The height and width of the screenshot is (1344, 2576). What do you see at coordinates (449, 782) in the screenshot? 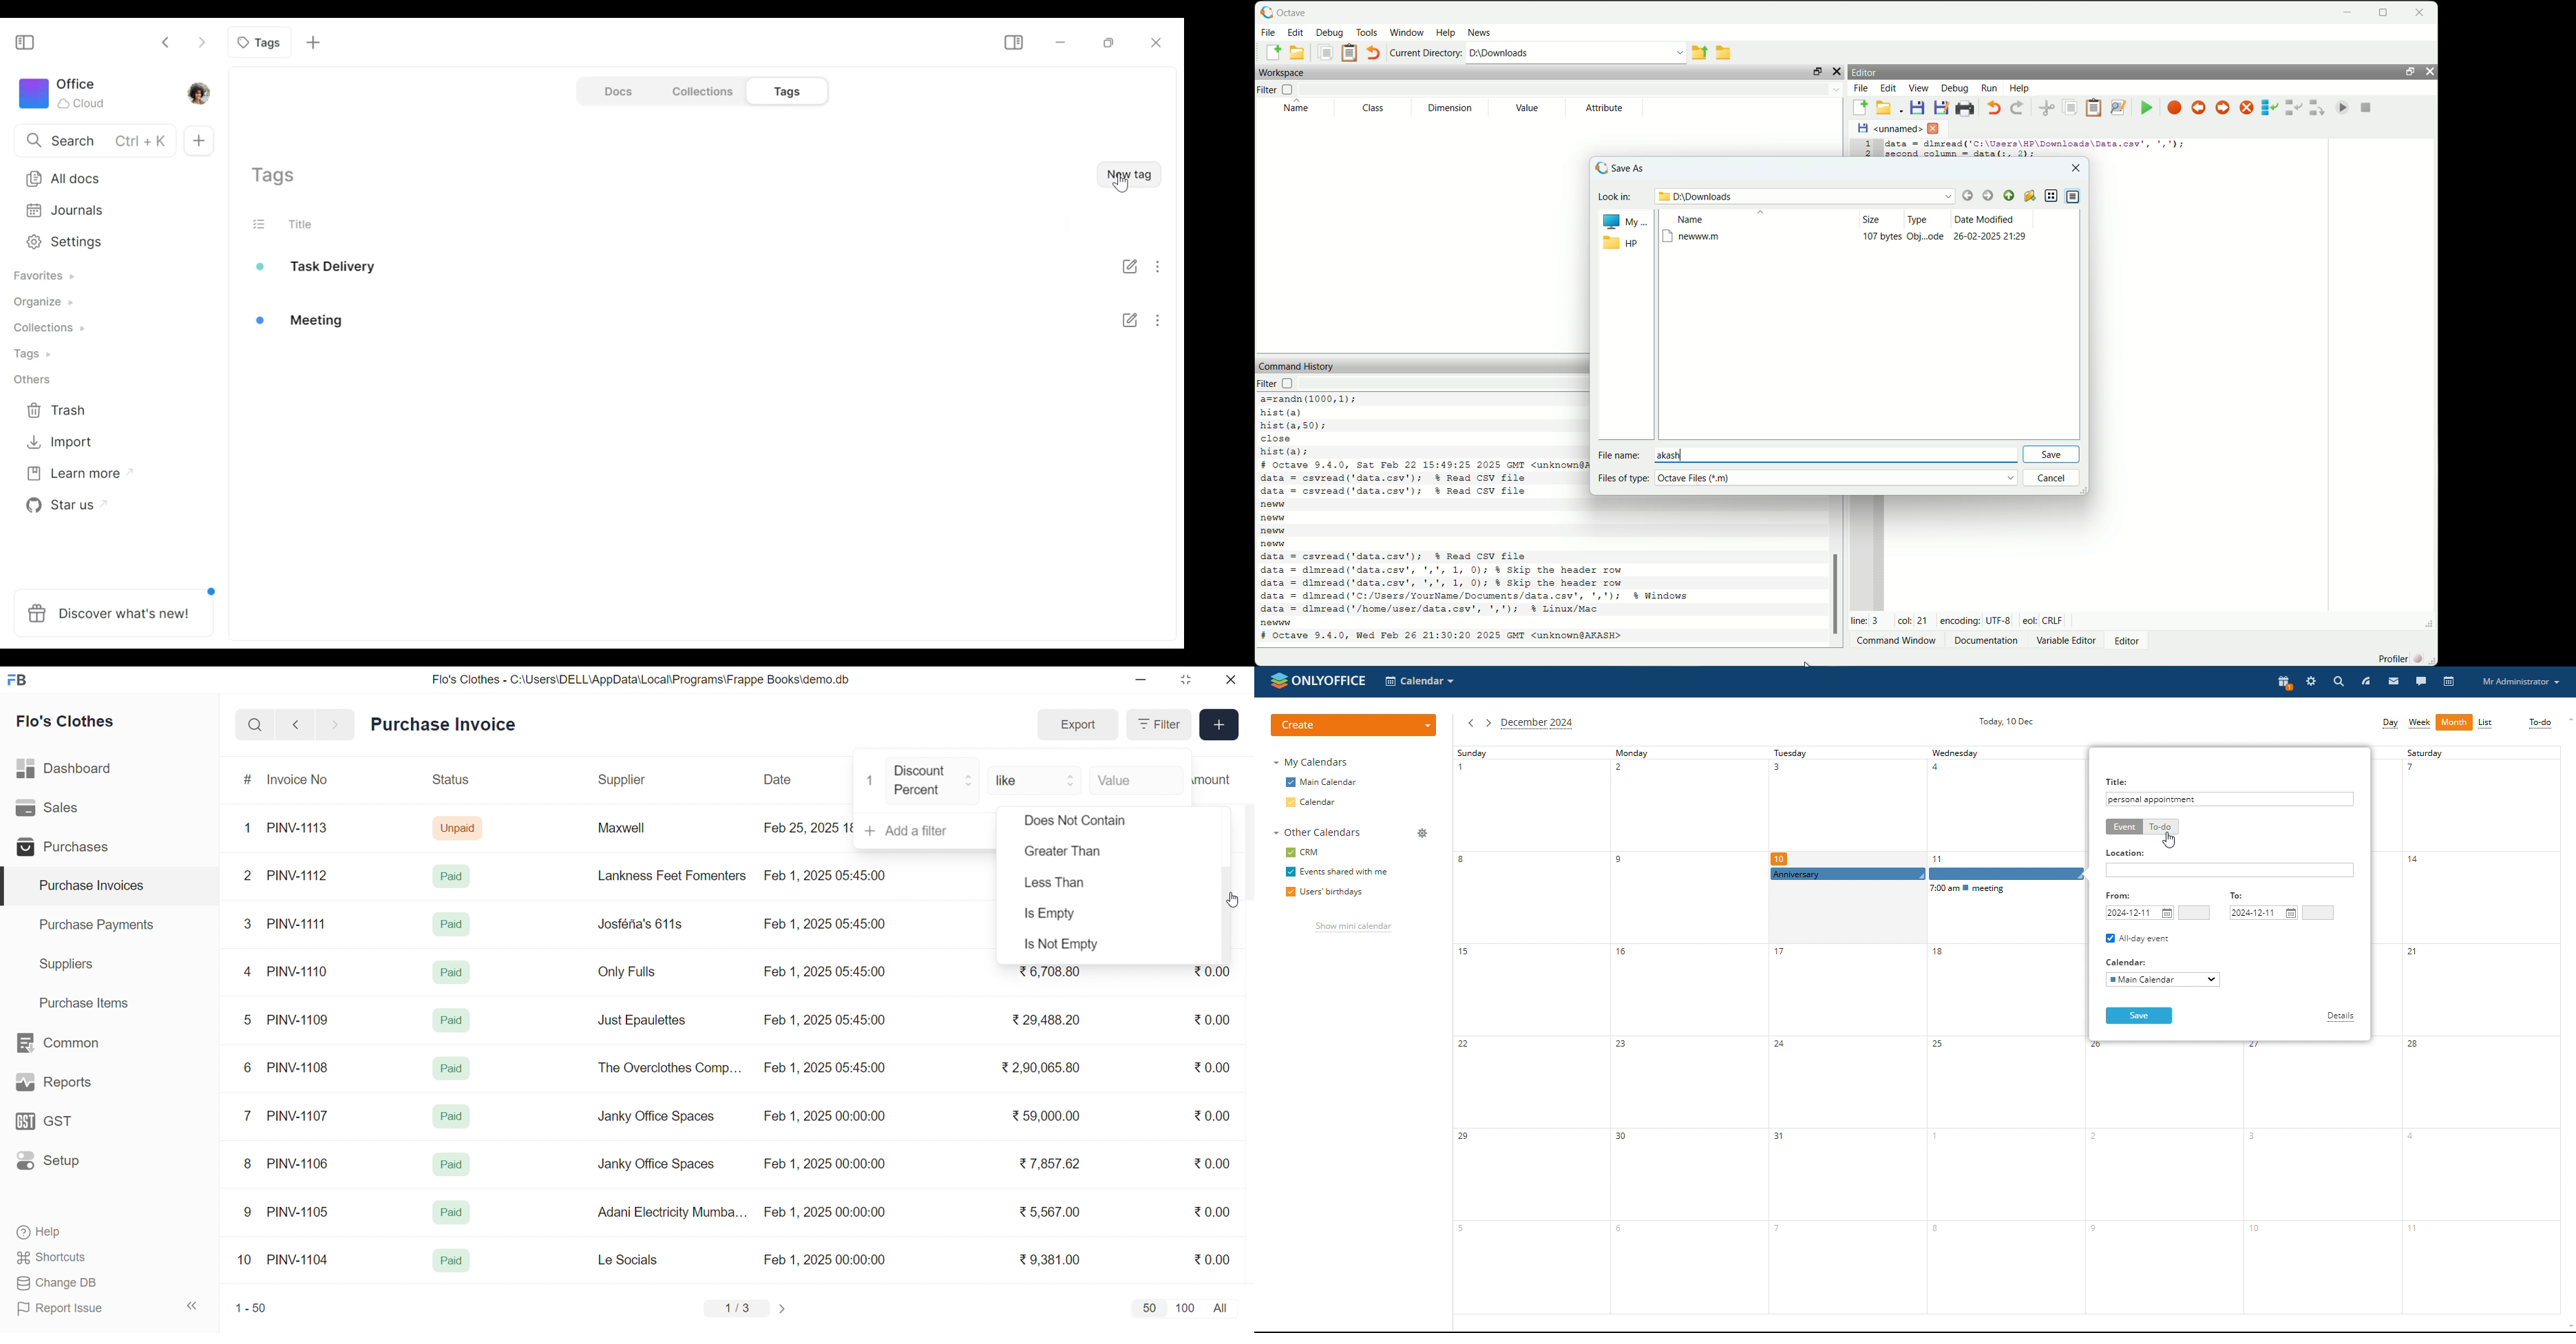
I see `Status` at bounding box center [449, 782].